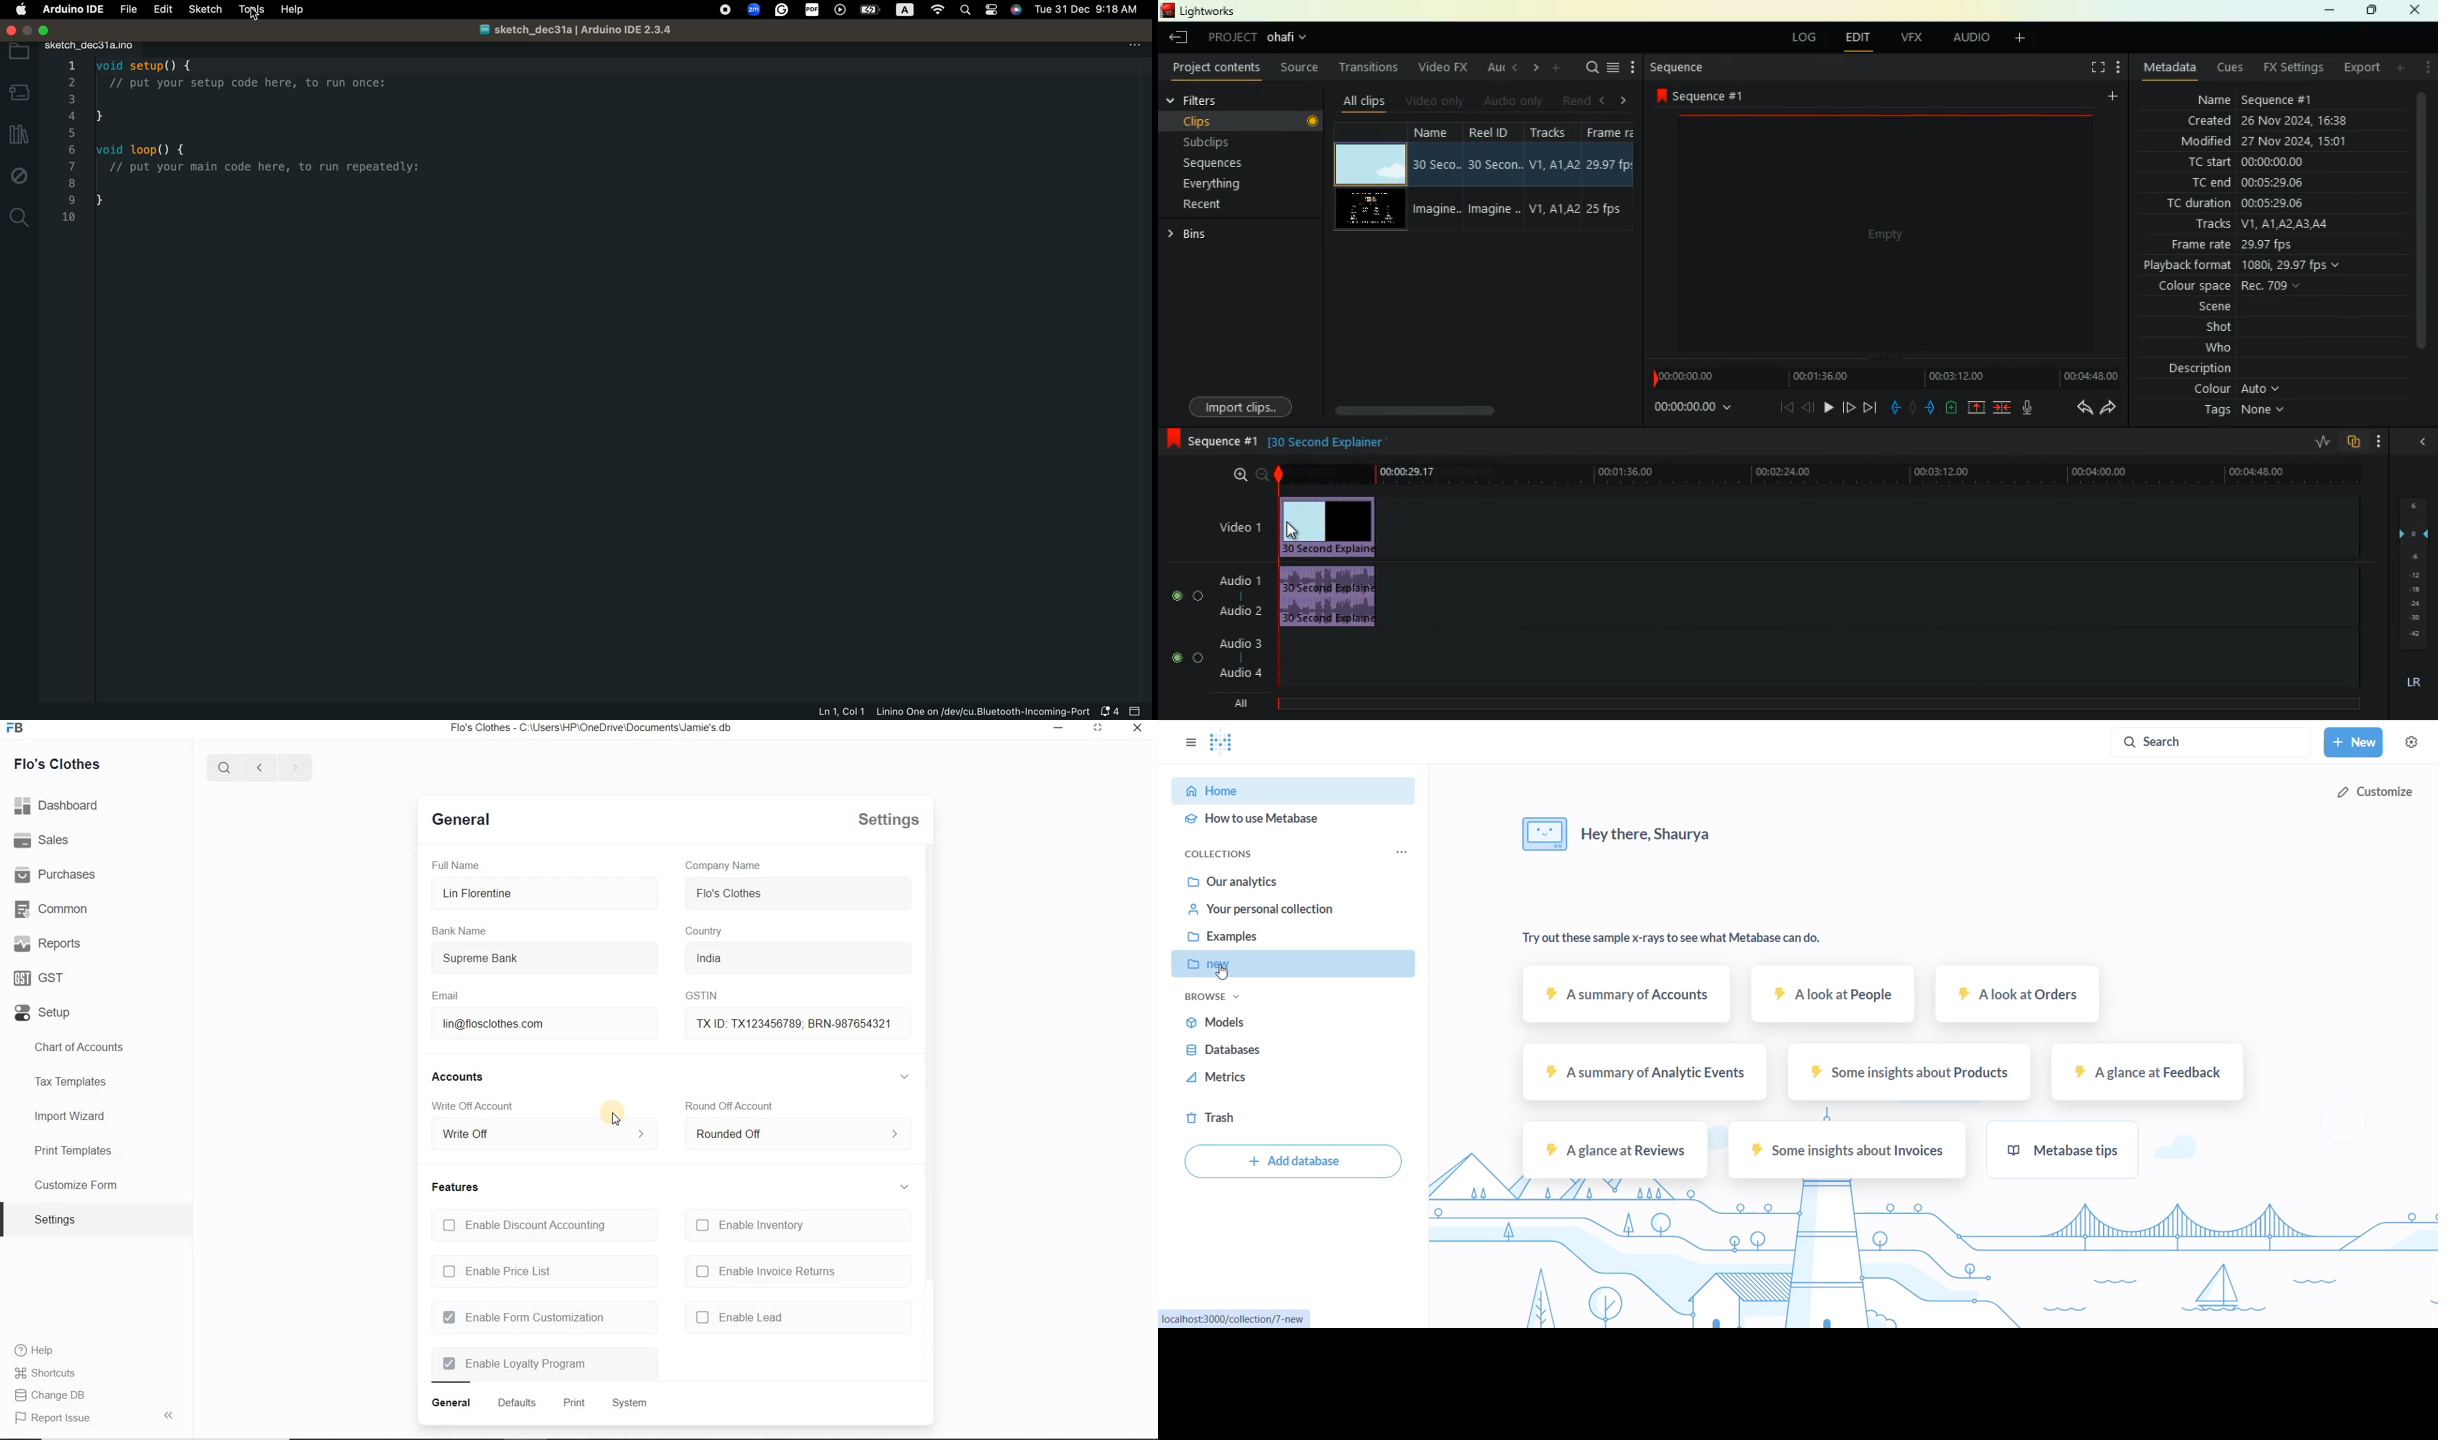 Image resolution: width=2464 pixels, height=1456 pixels. Describe the element at coordinates (2289, 68) in the screenshot. I see `fx settings` at that location.